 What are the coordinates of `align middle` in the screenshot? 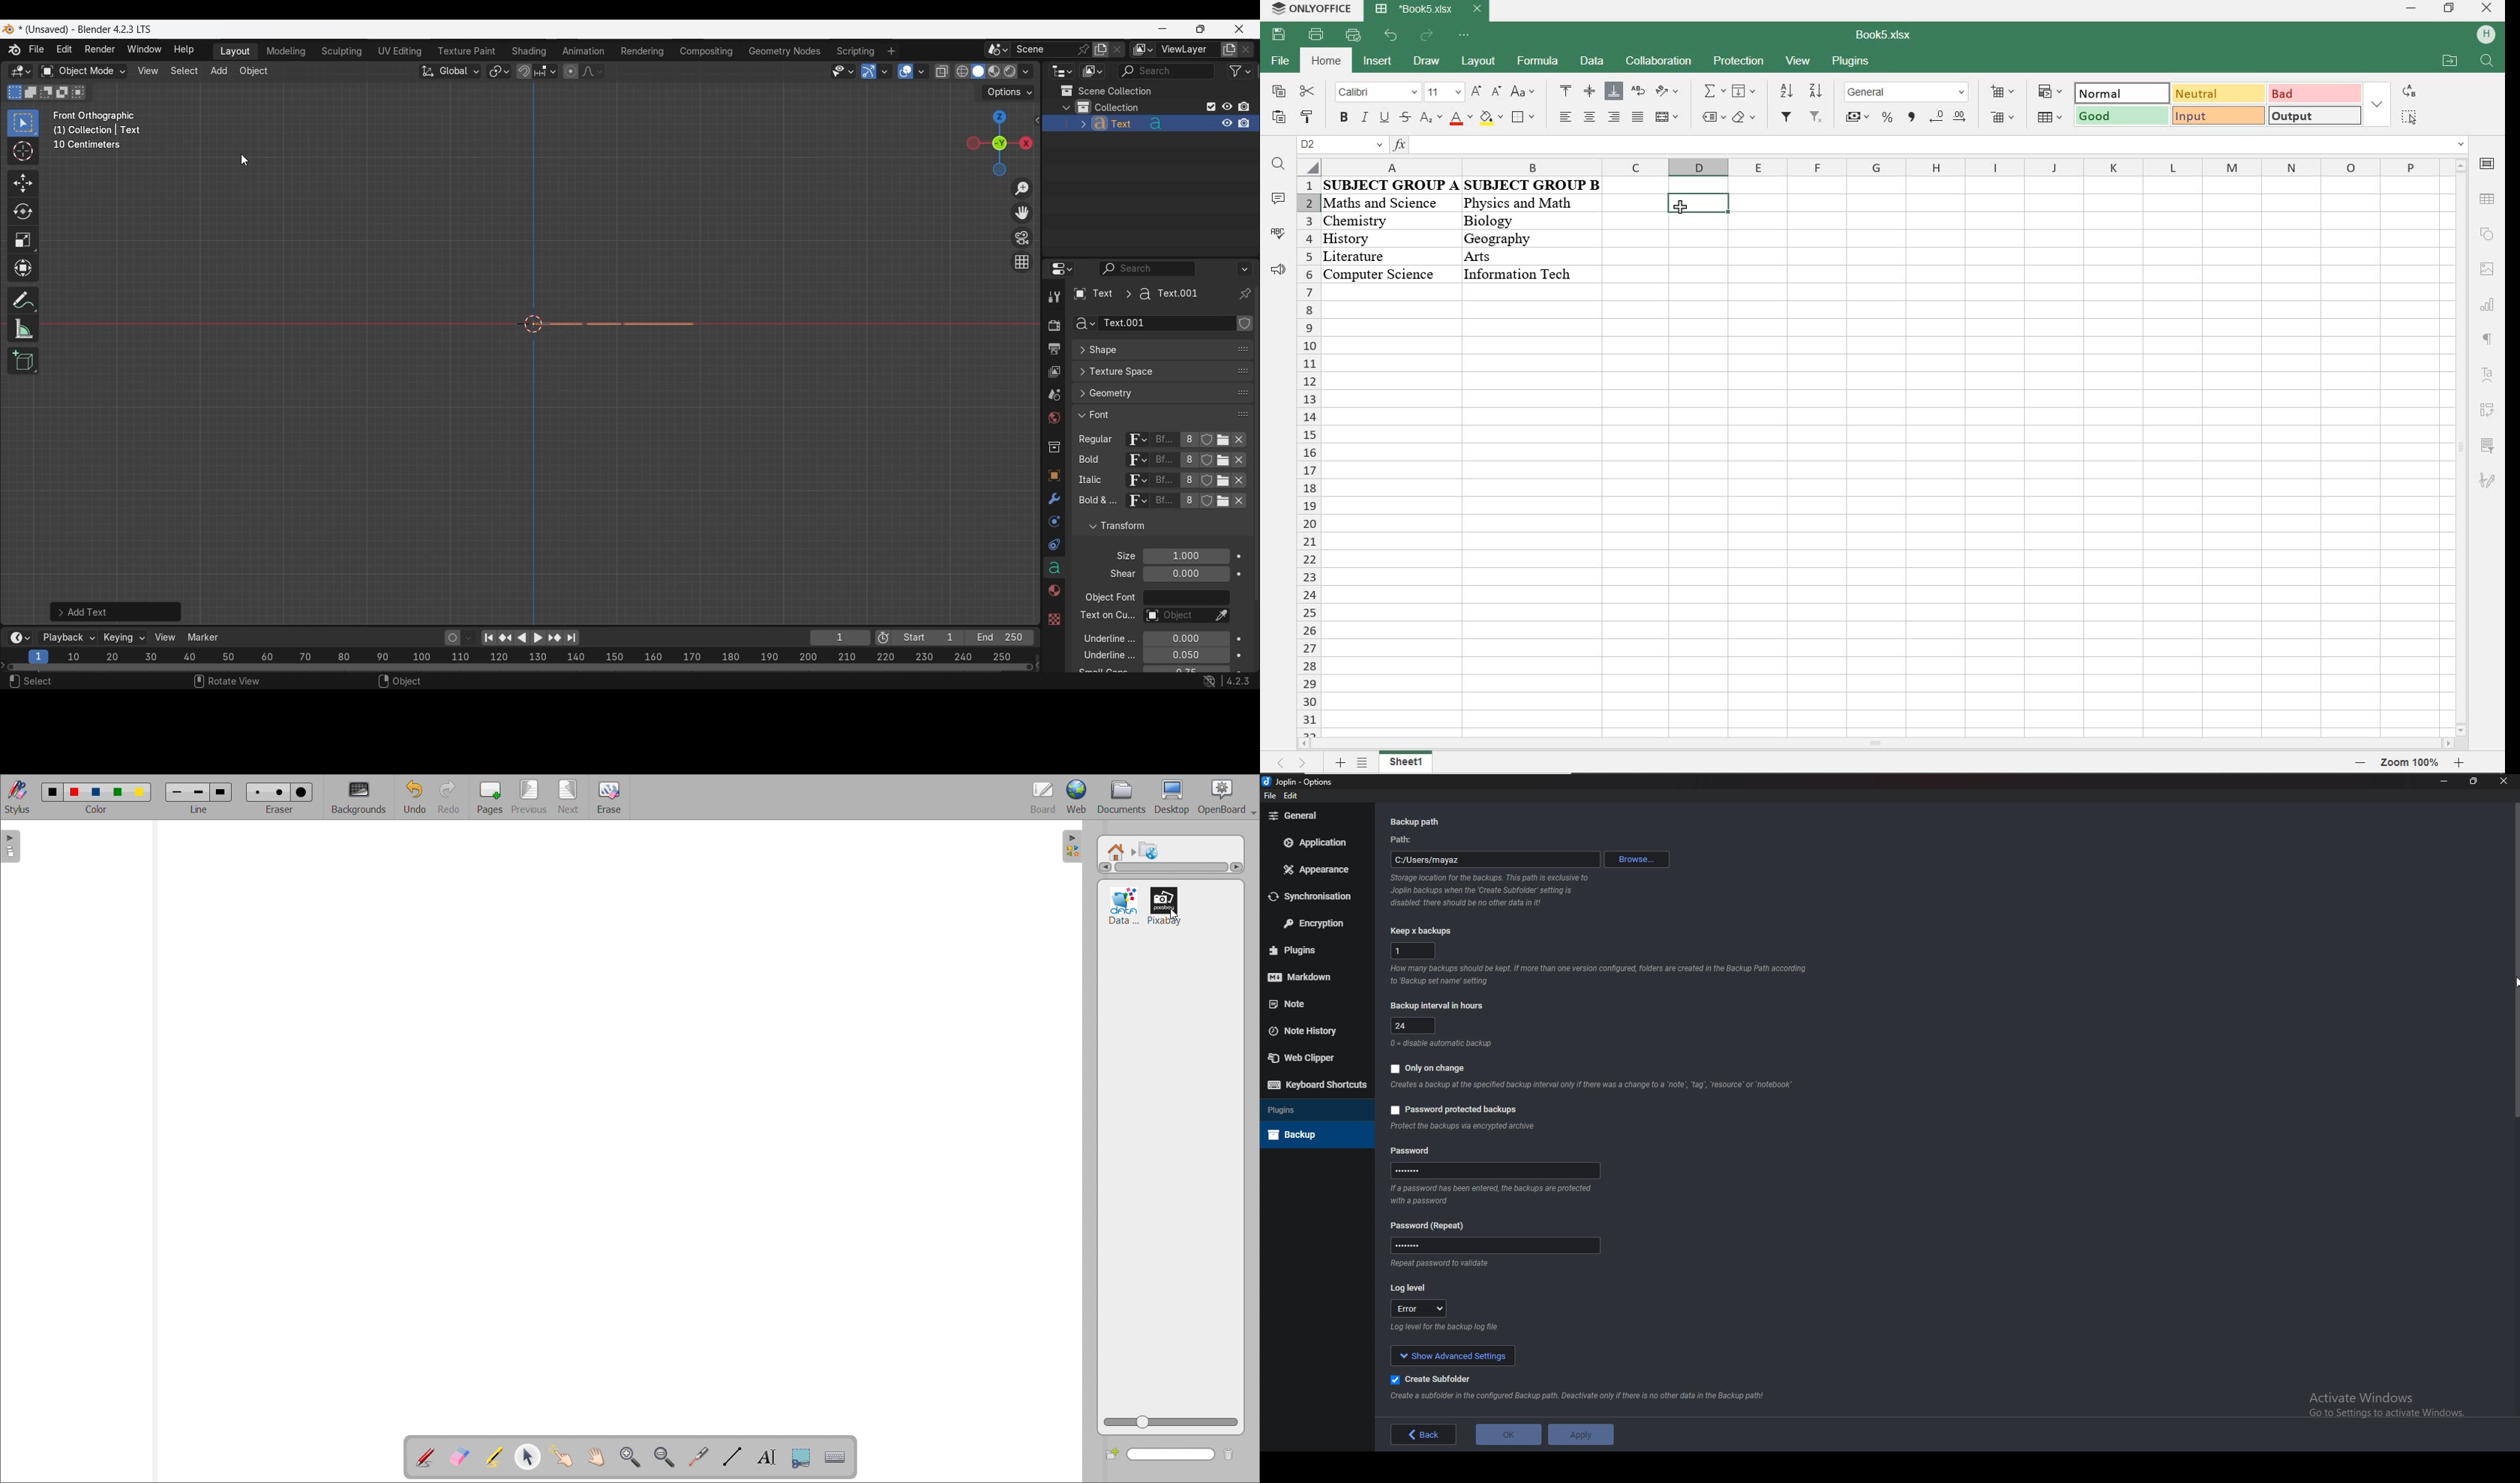 It's located at (1590, 91).